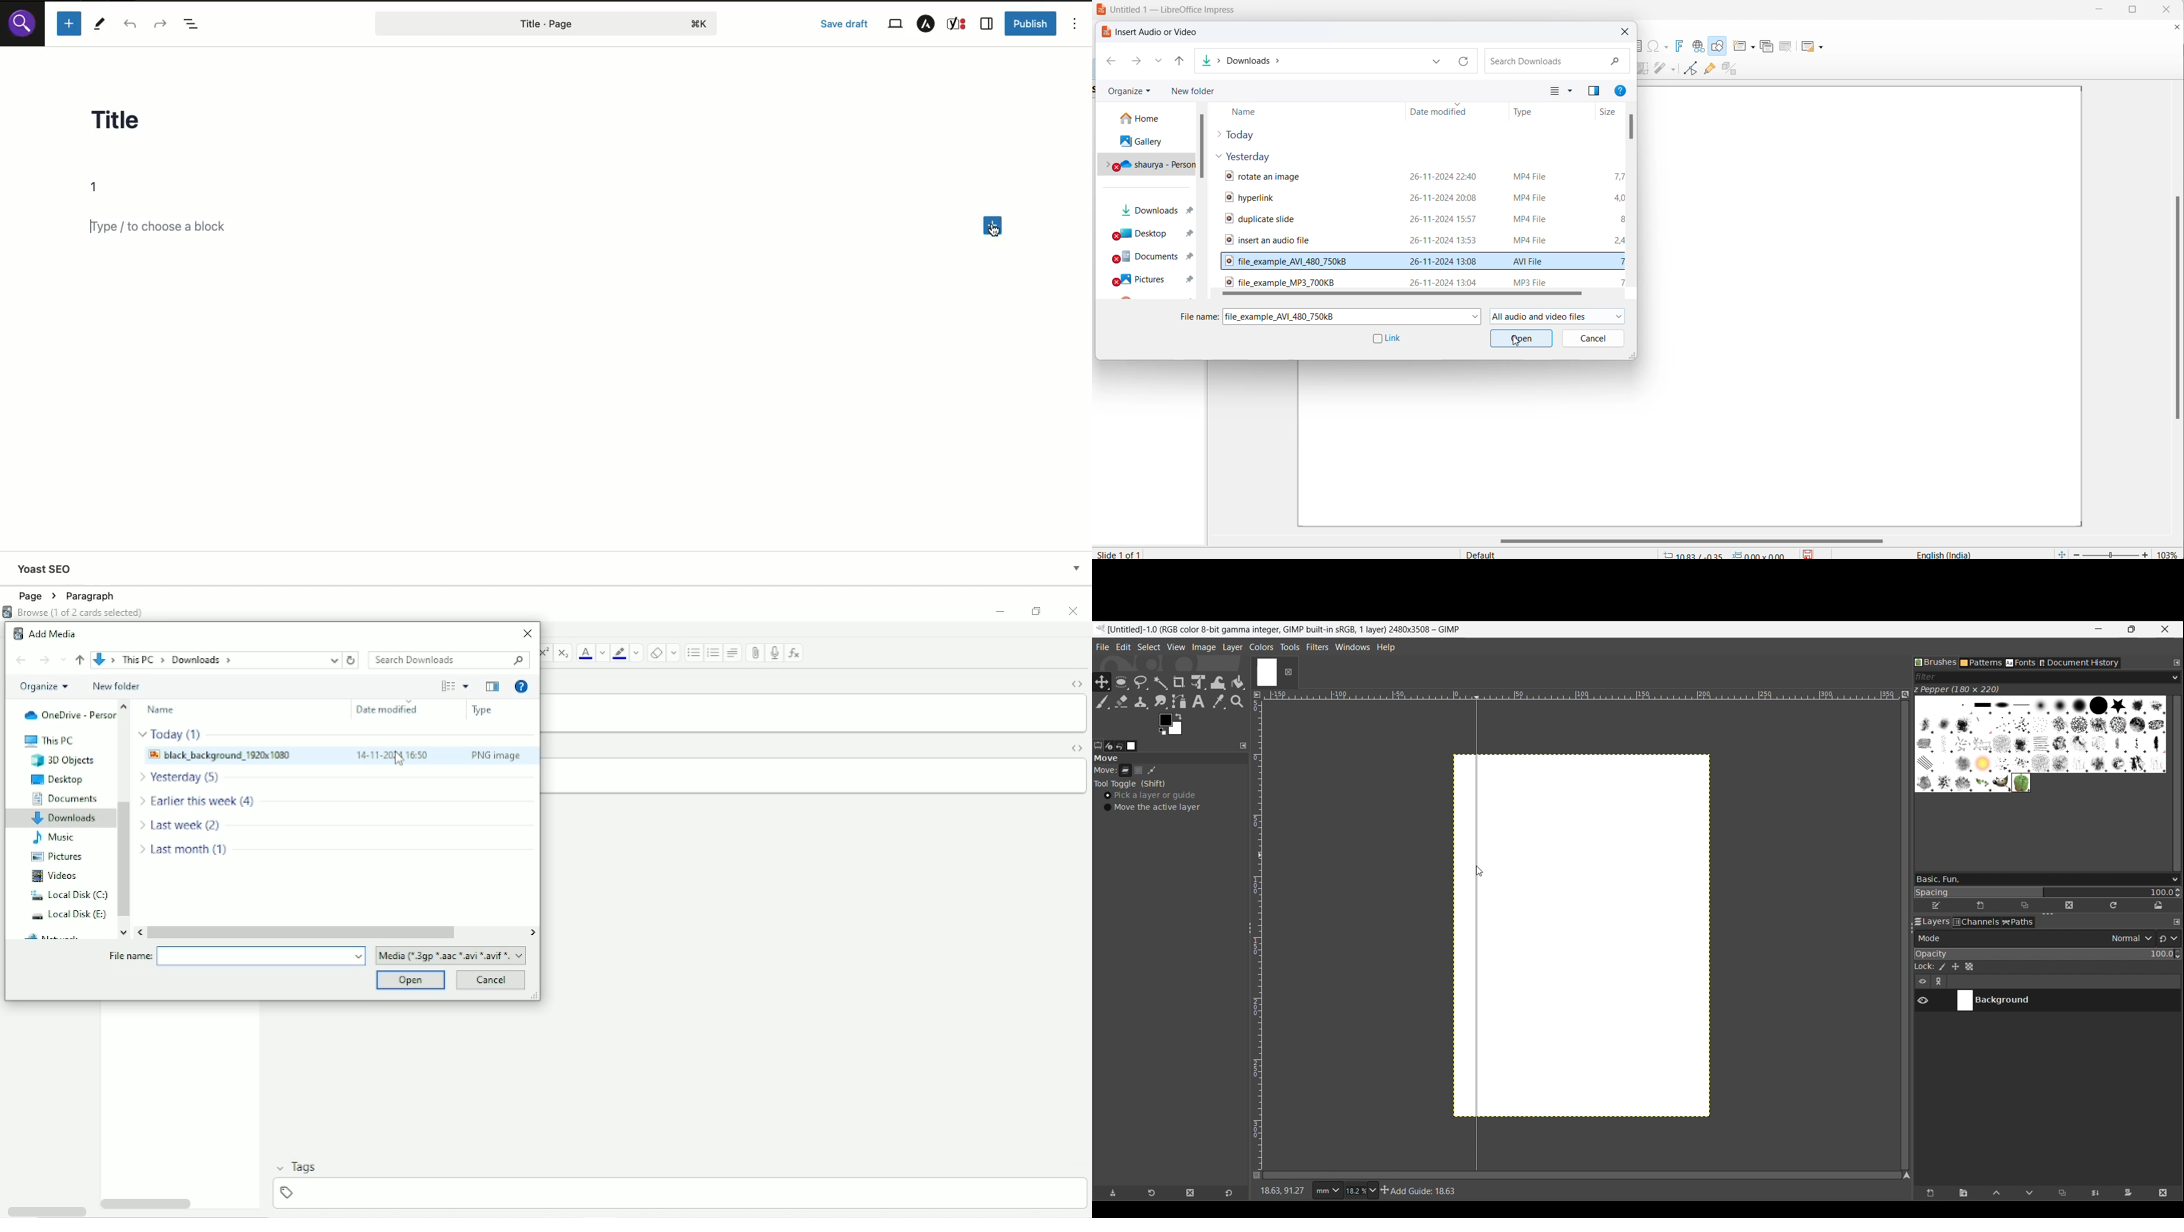 This screenshot has height=1232, width=2184. I want to click on selected video file modification date, so click(1450, 261).